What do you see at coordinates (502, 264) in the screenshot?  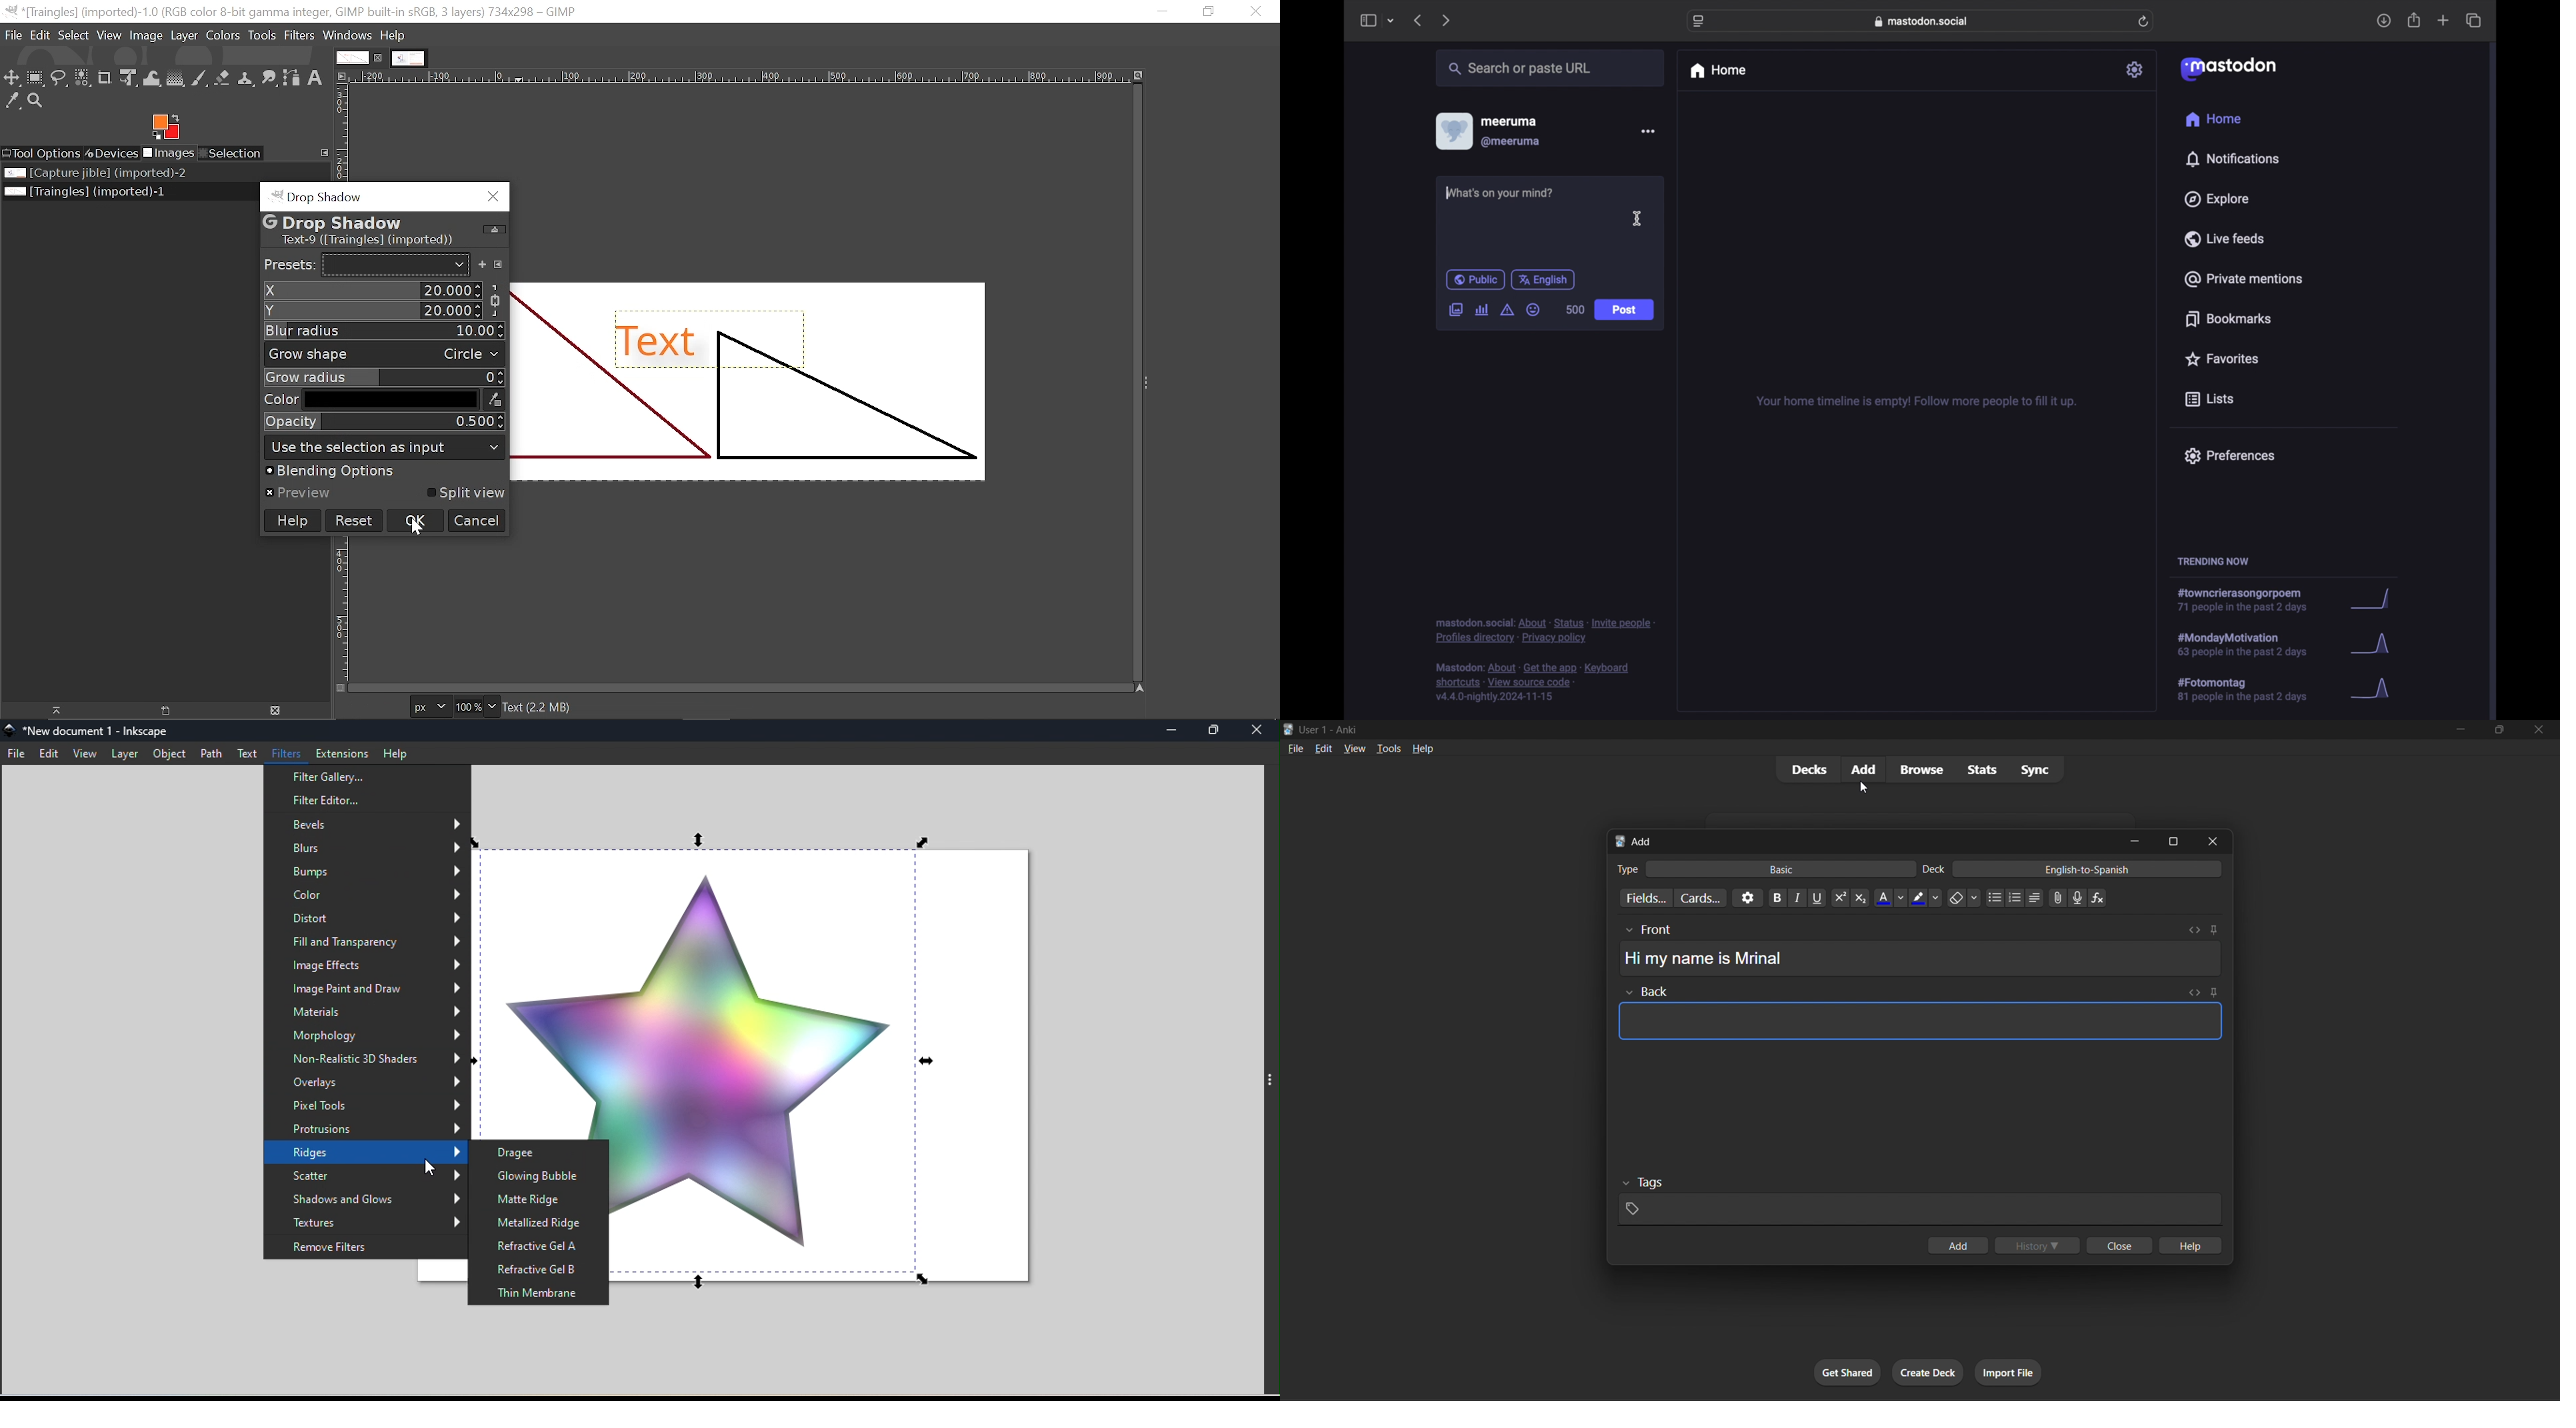 I see `Manage presets` at bounding box center [502, 264].